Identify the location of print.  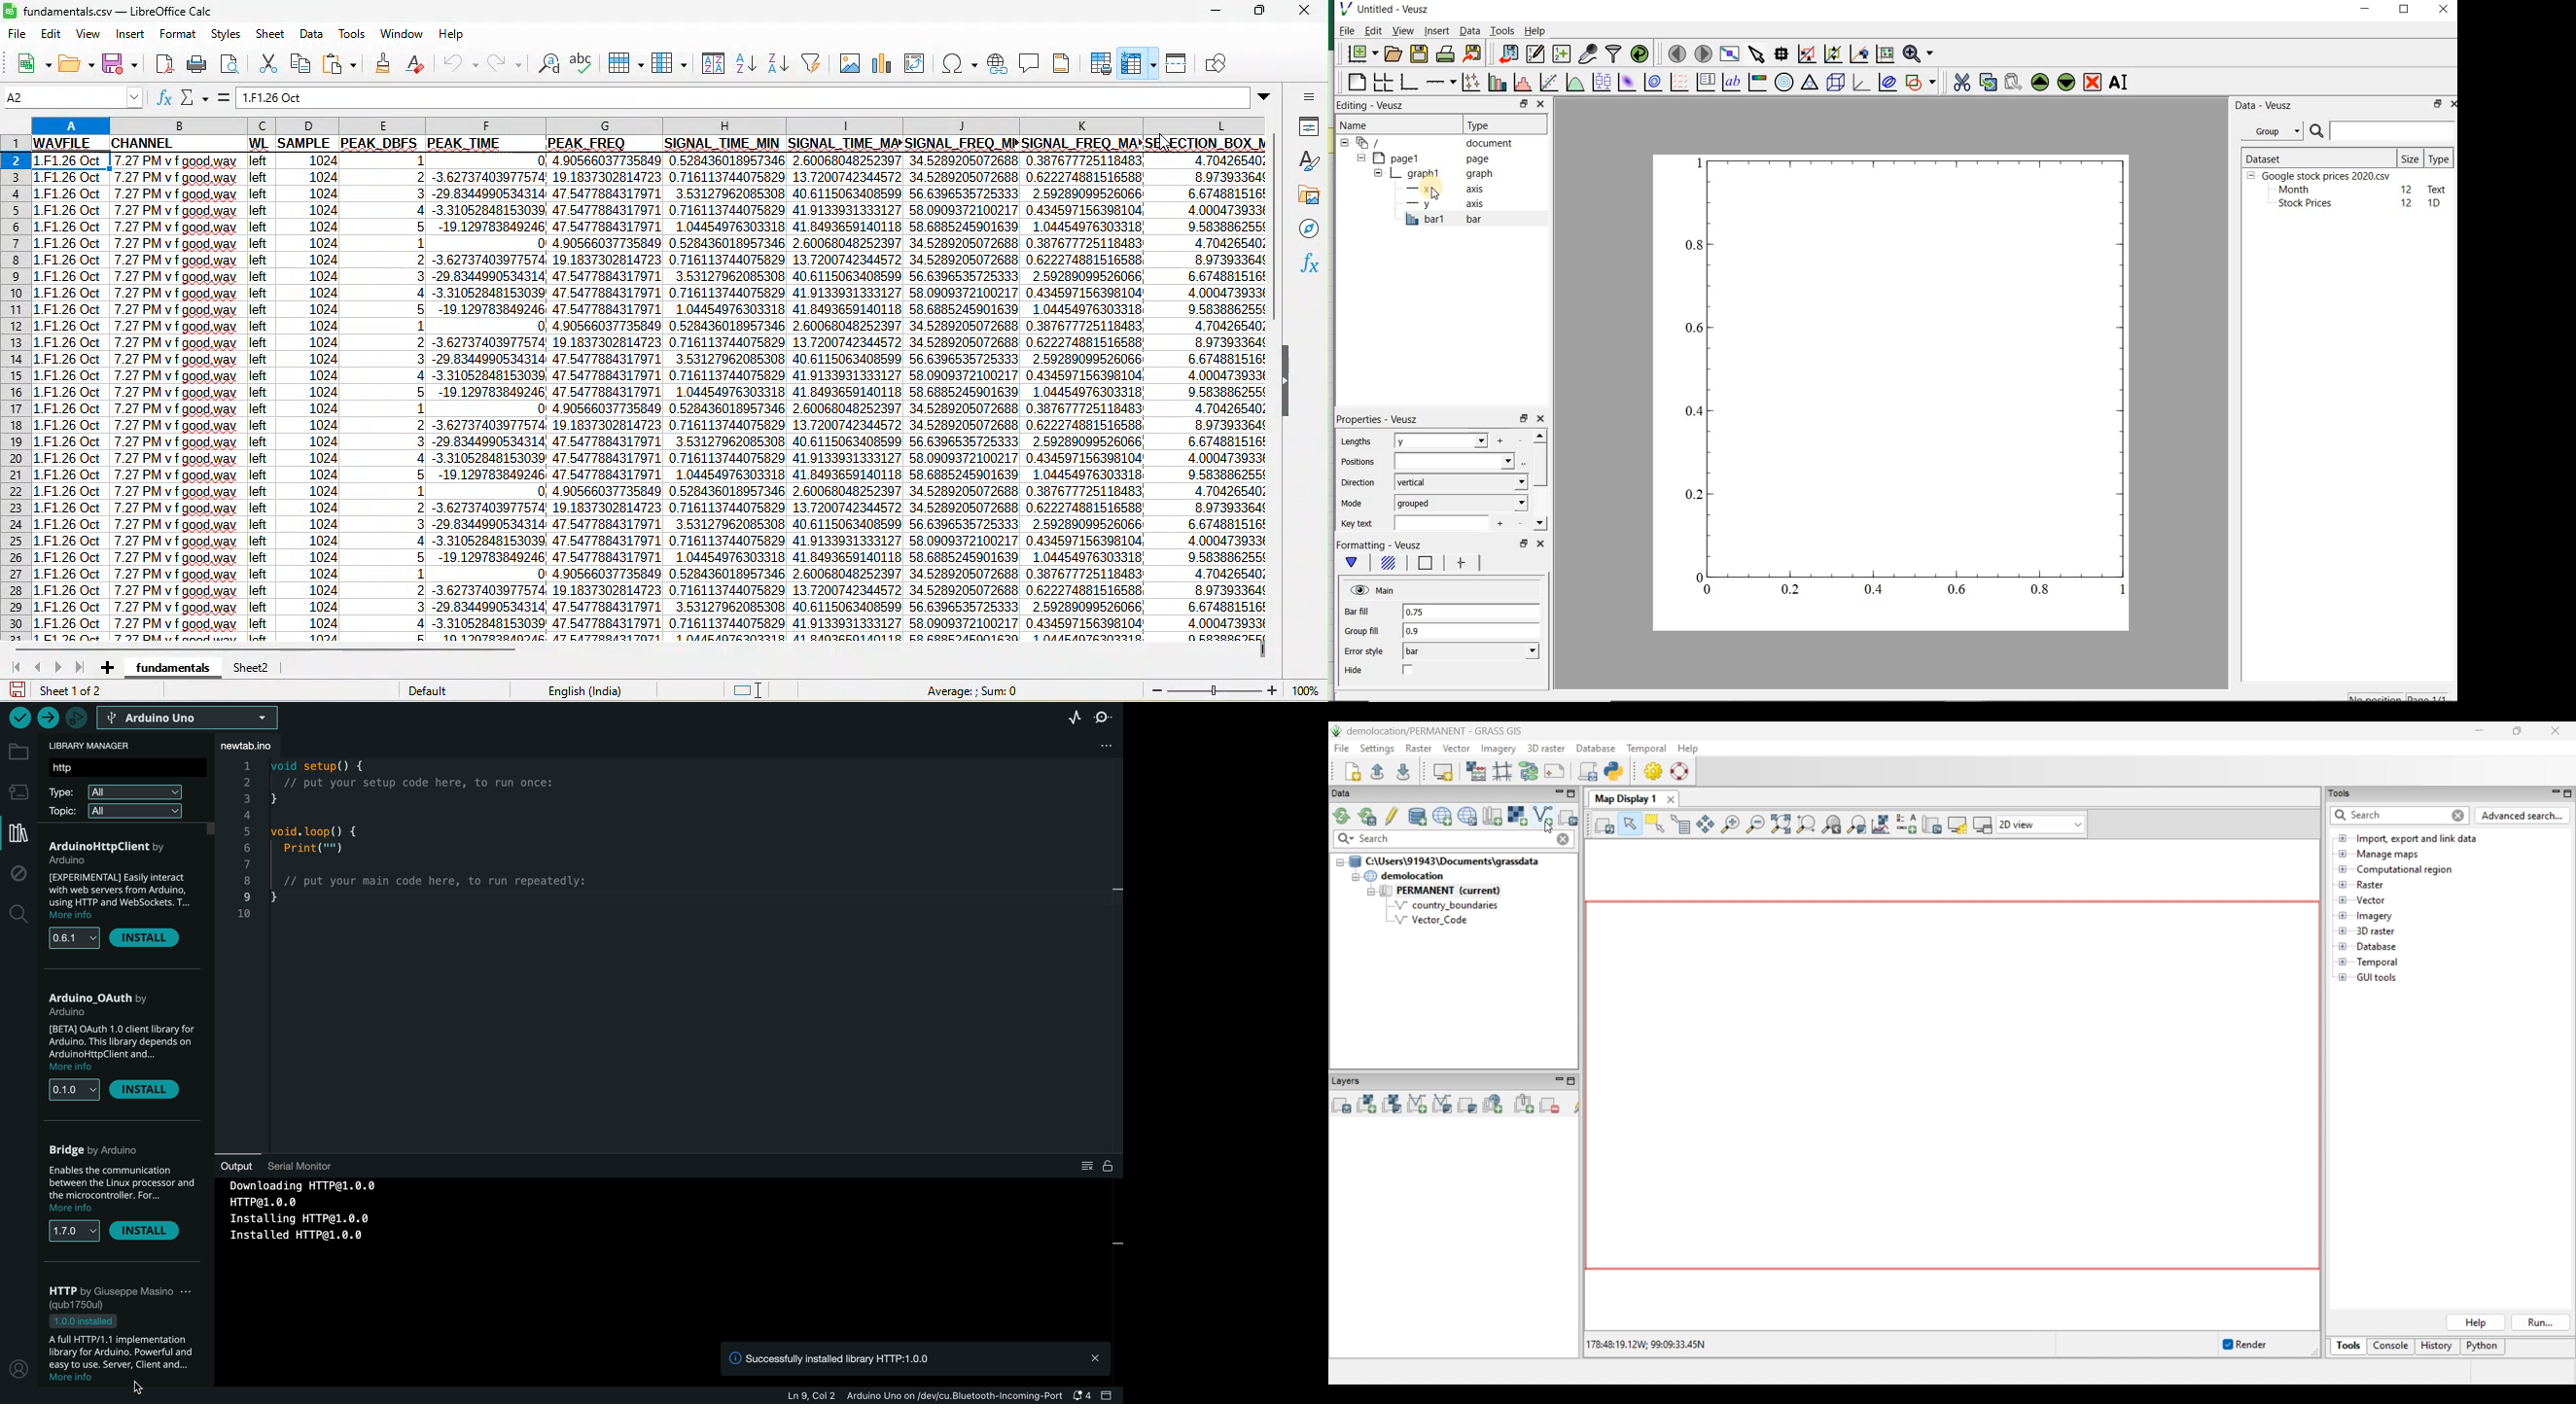
(199, 64).